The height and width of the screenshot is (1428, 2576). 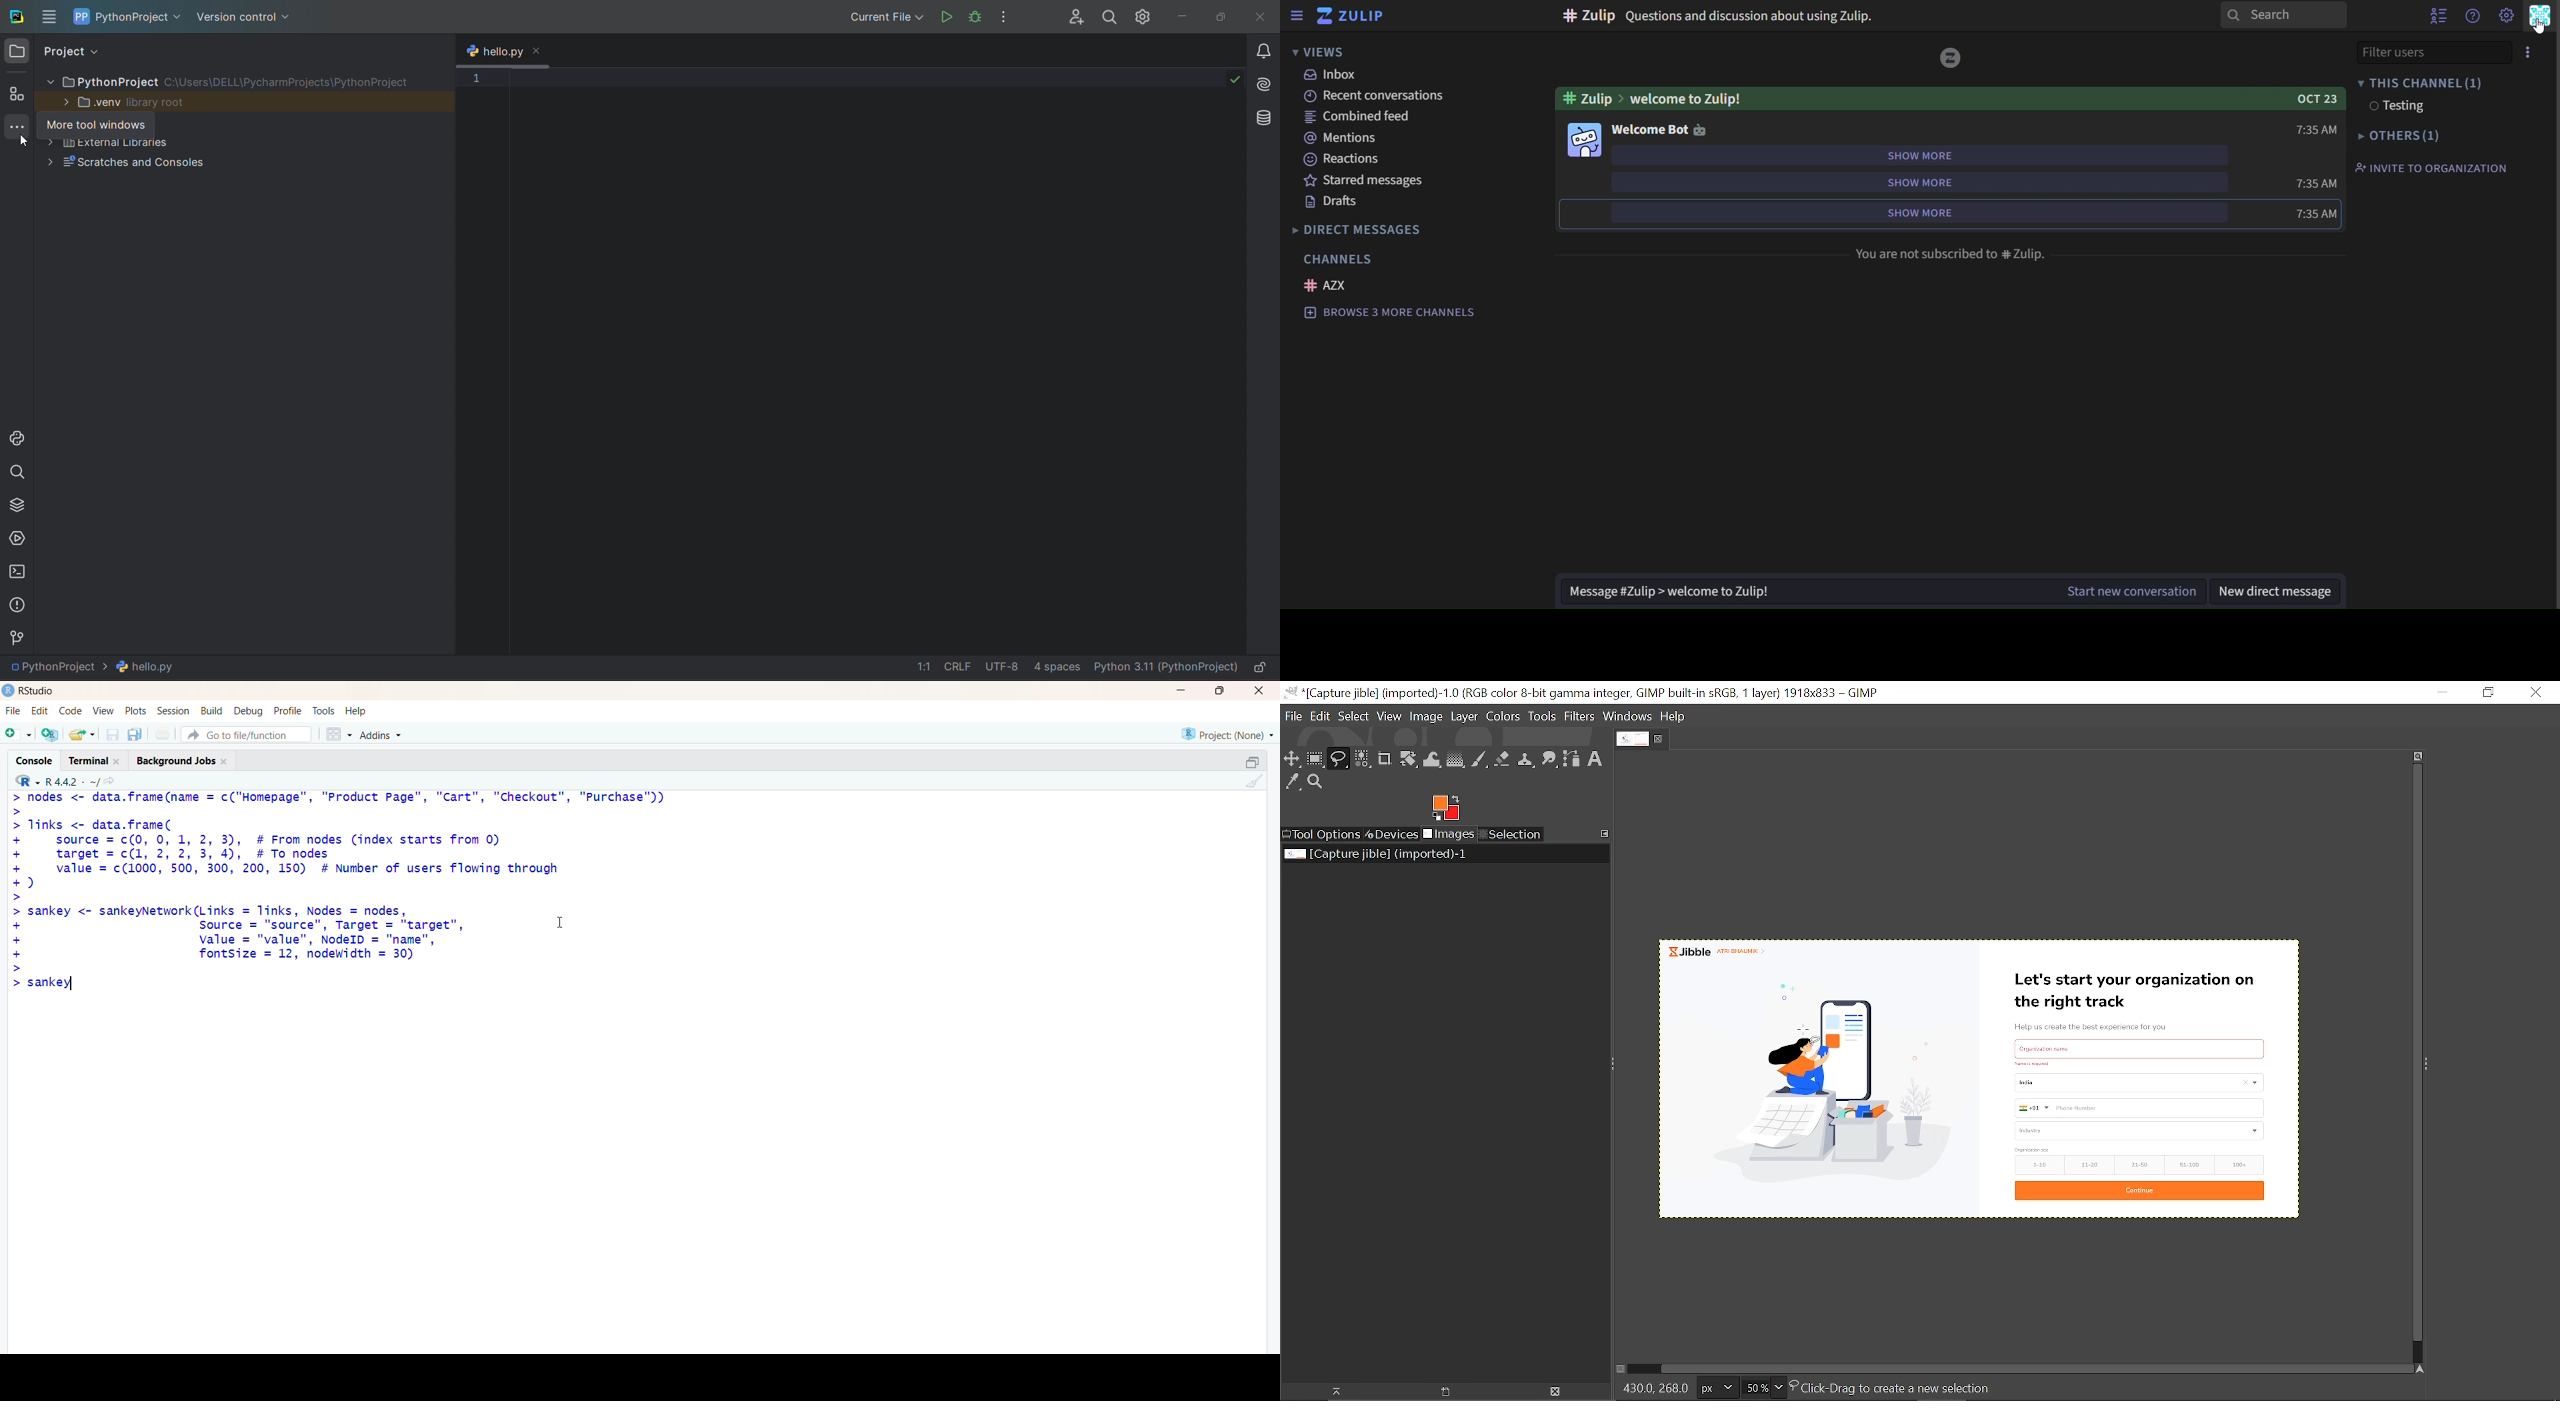 I want to click on save, so click(x=111, y=735).